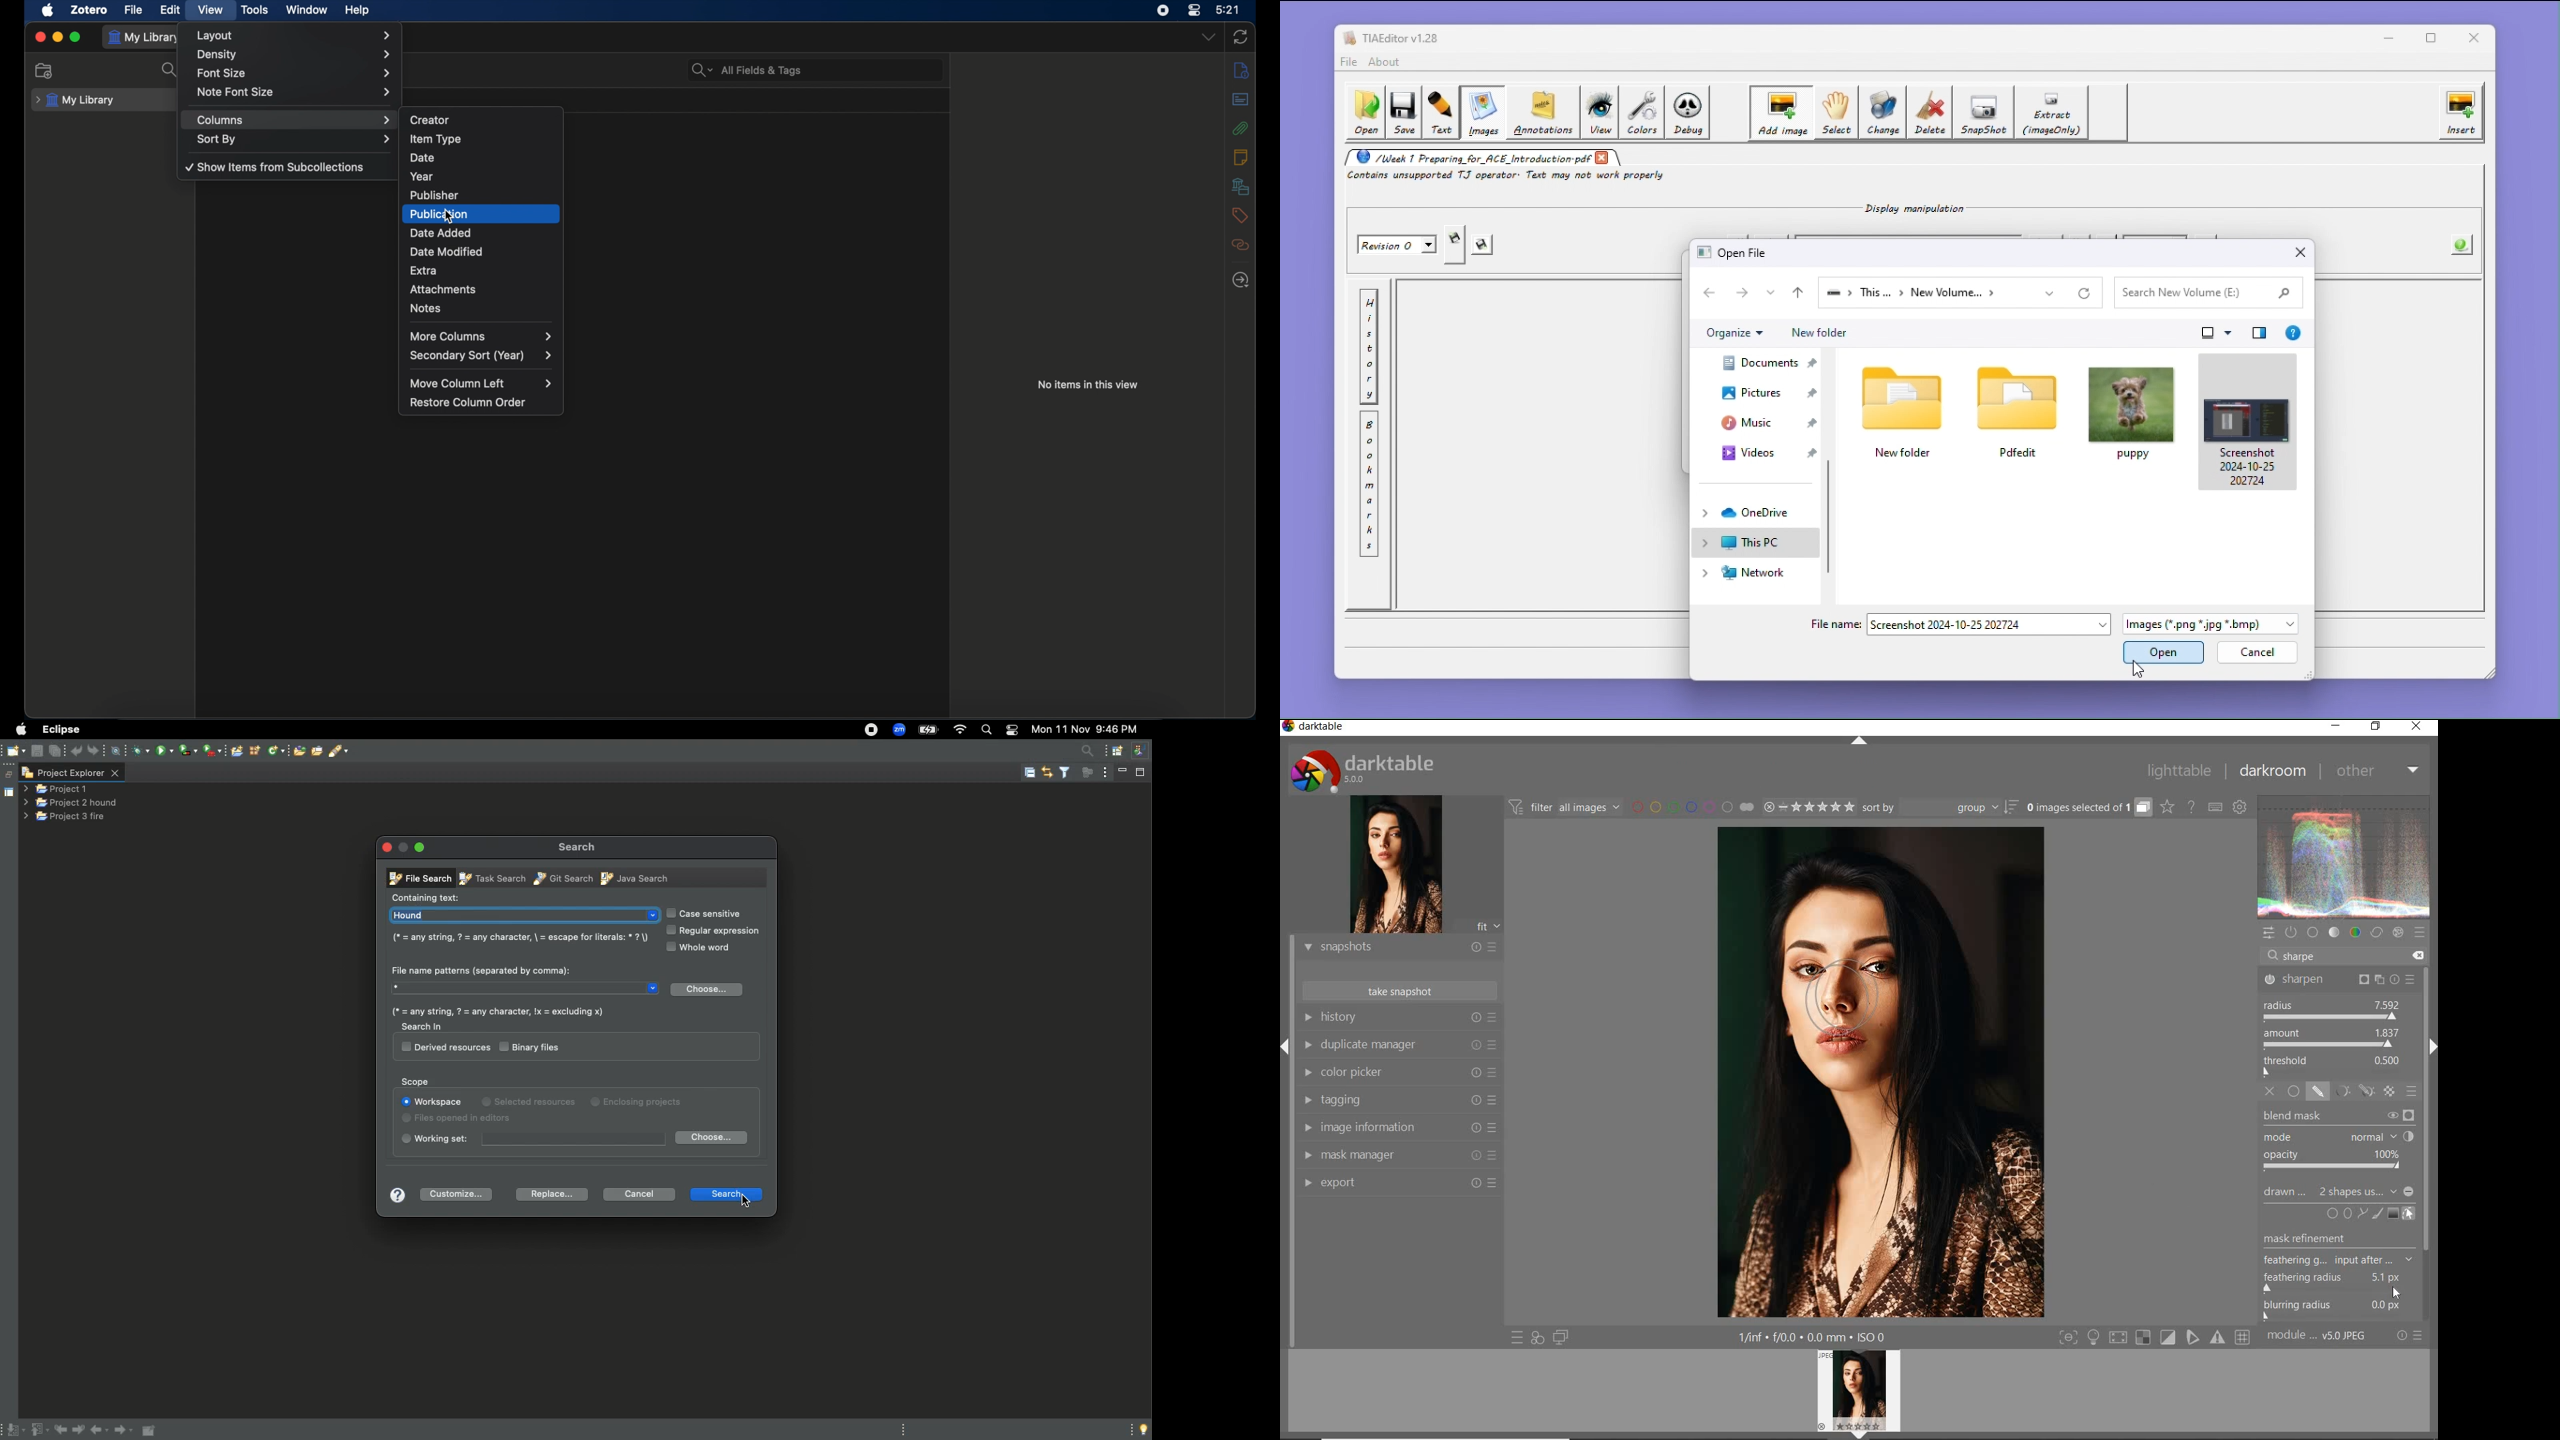 This screenshot has width=2576, height=1456. I want to click on OPACITY, so click(2337, 1161).